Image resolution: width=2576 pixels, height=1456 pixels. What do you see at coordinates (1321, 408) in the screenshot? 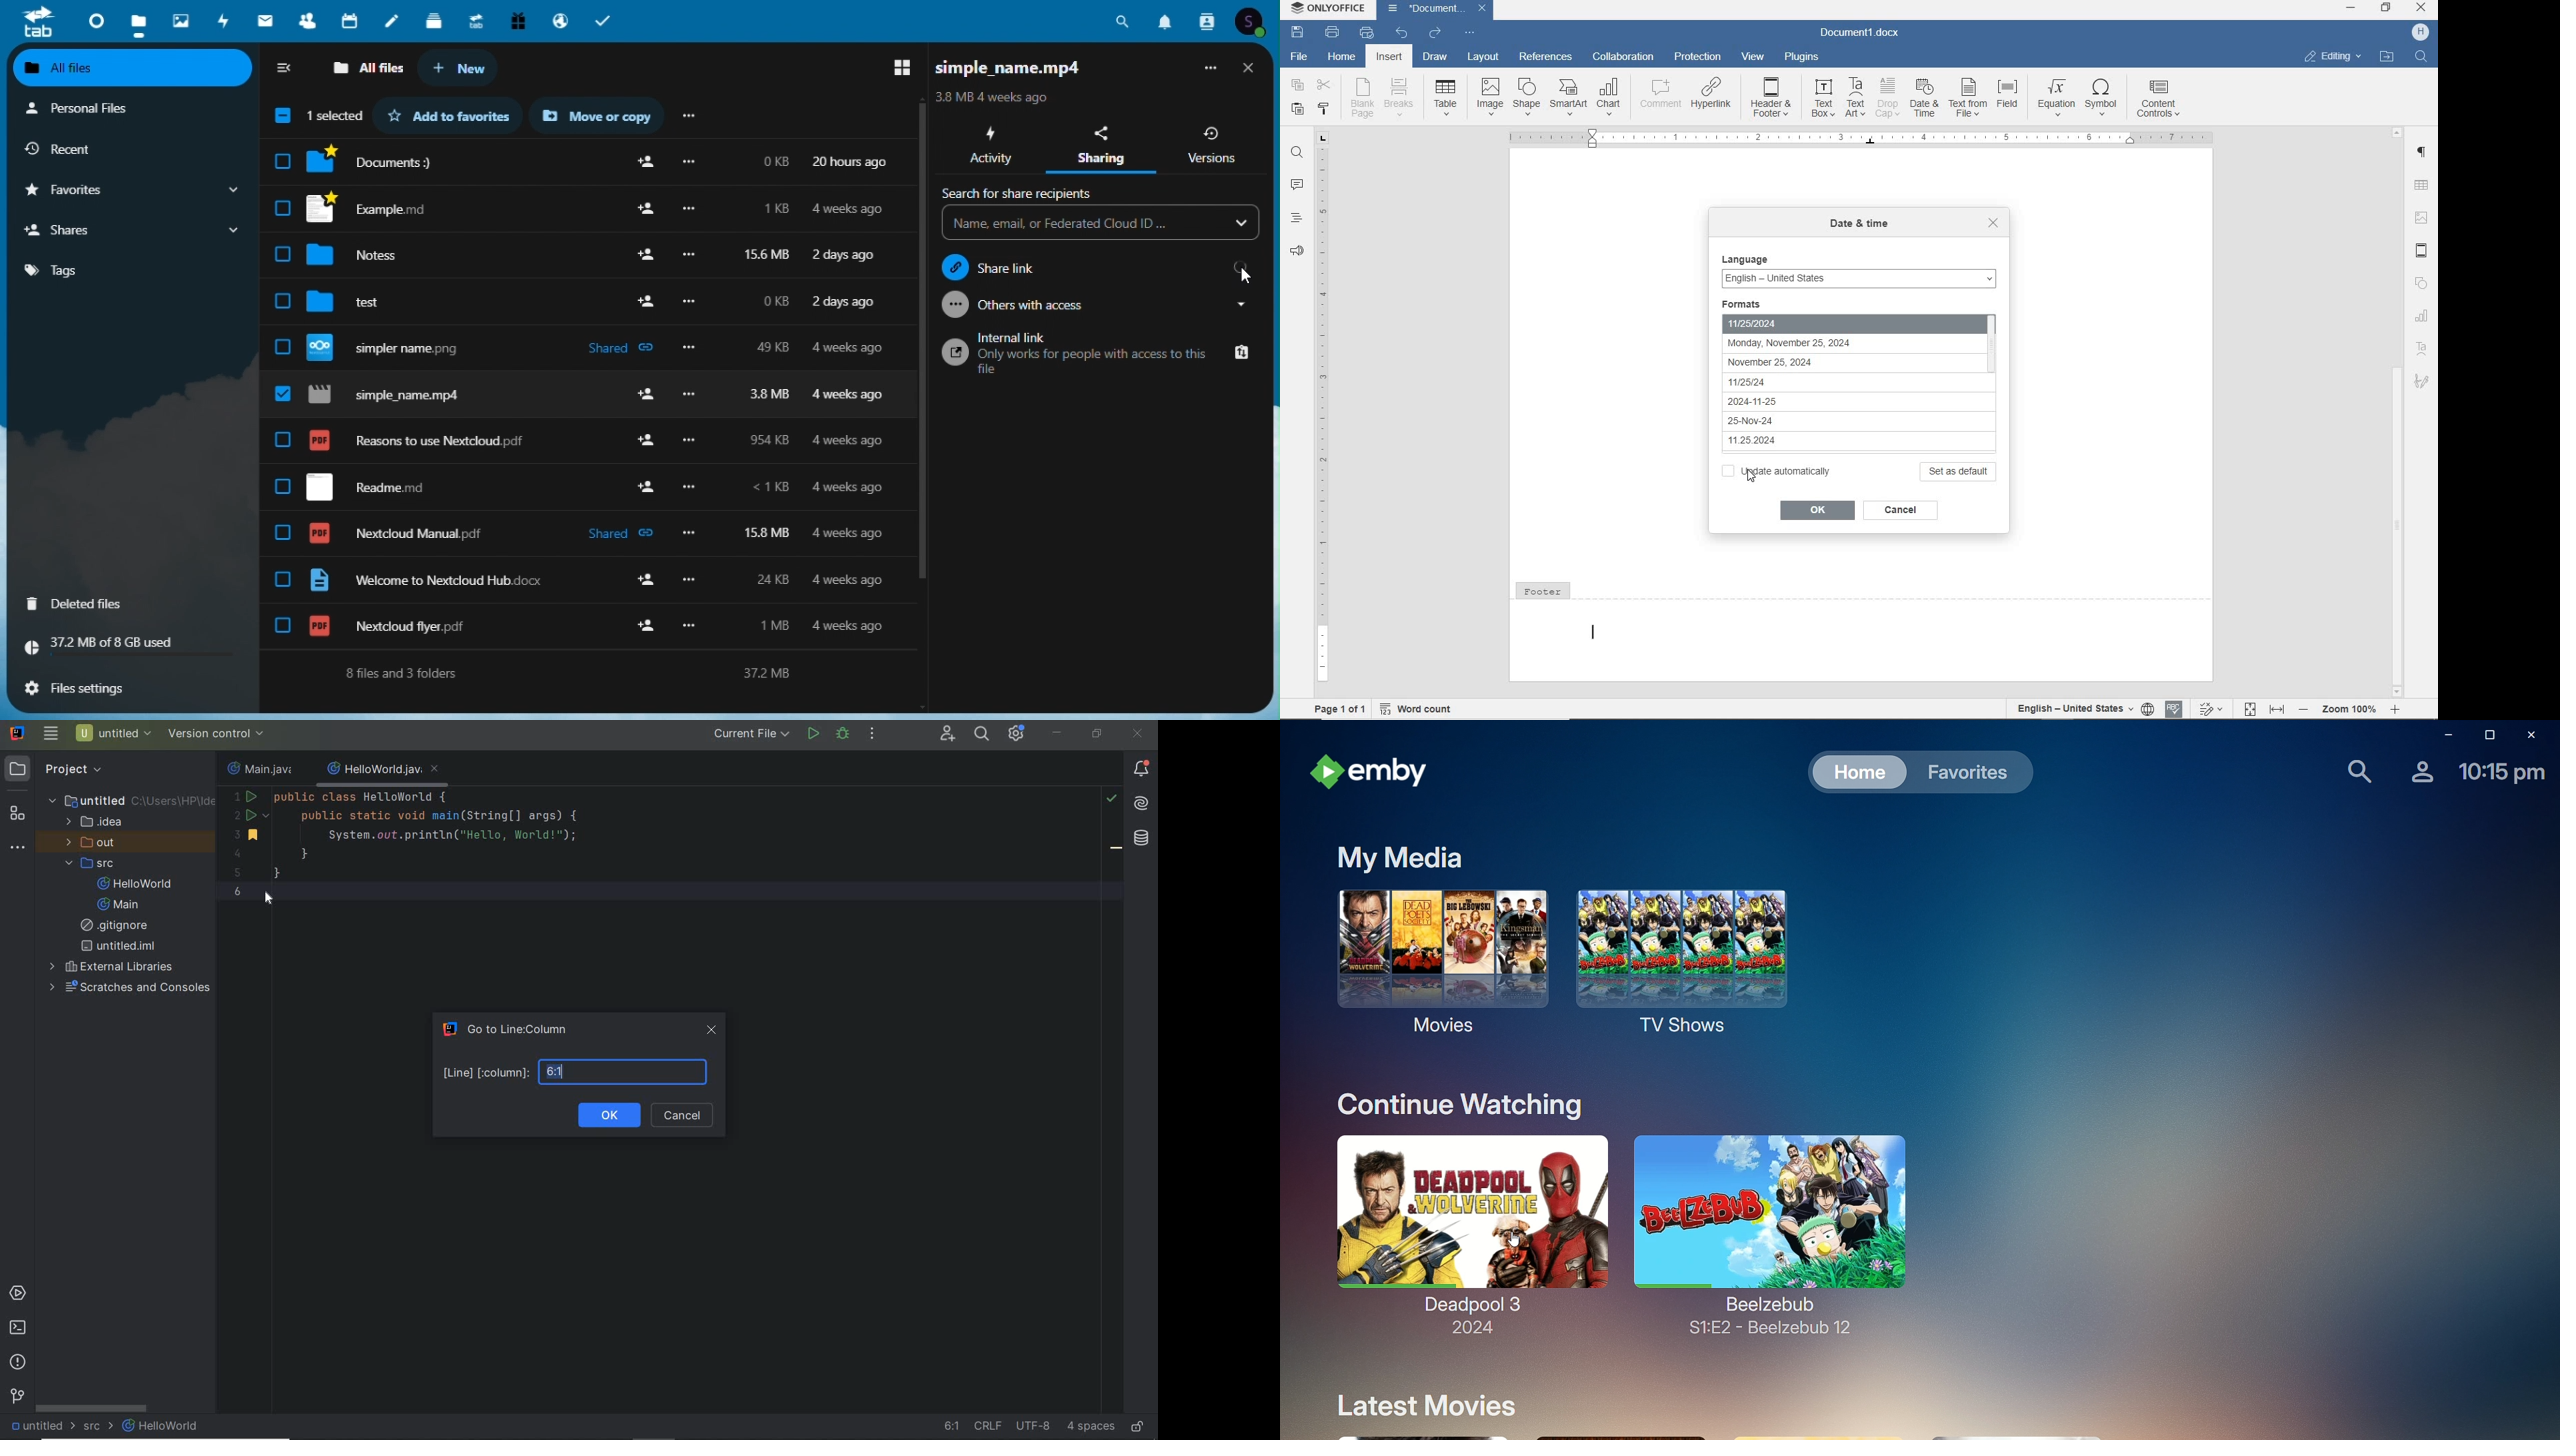
I see `ruler` at bounding box center [1321, 408].